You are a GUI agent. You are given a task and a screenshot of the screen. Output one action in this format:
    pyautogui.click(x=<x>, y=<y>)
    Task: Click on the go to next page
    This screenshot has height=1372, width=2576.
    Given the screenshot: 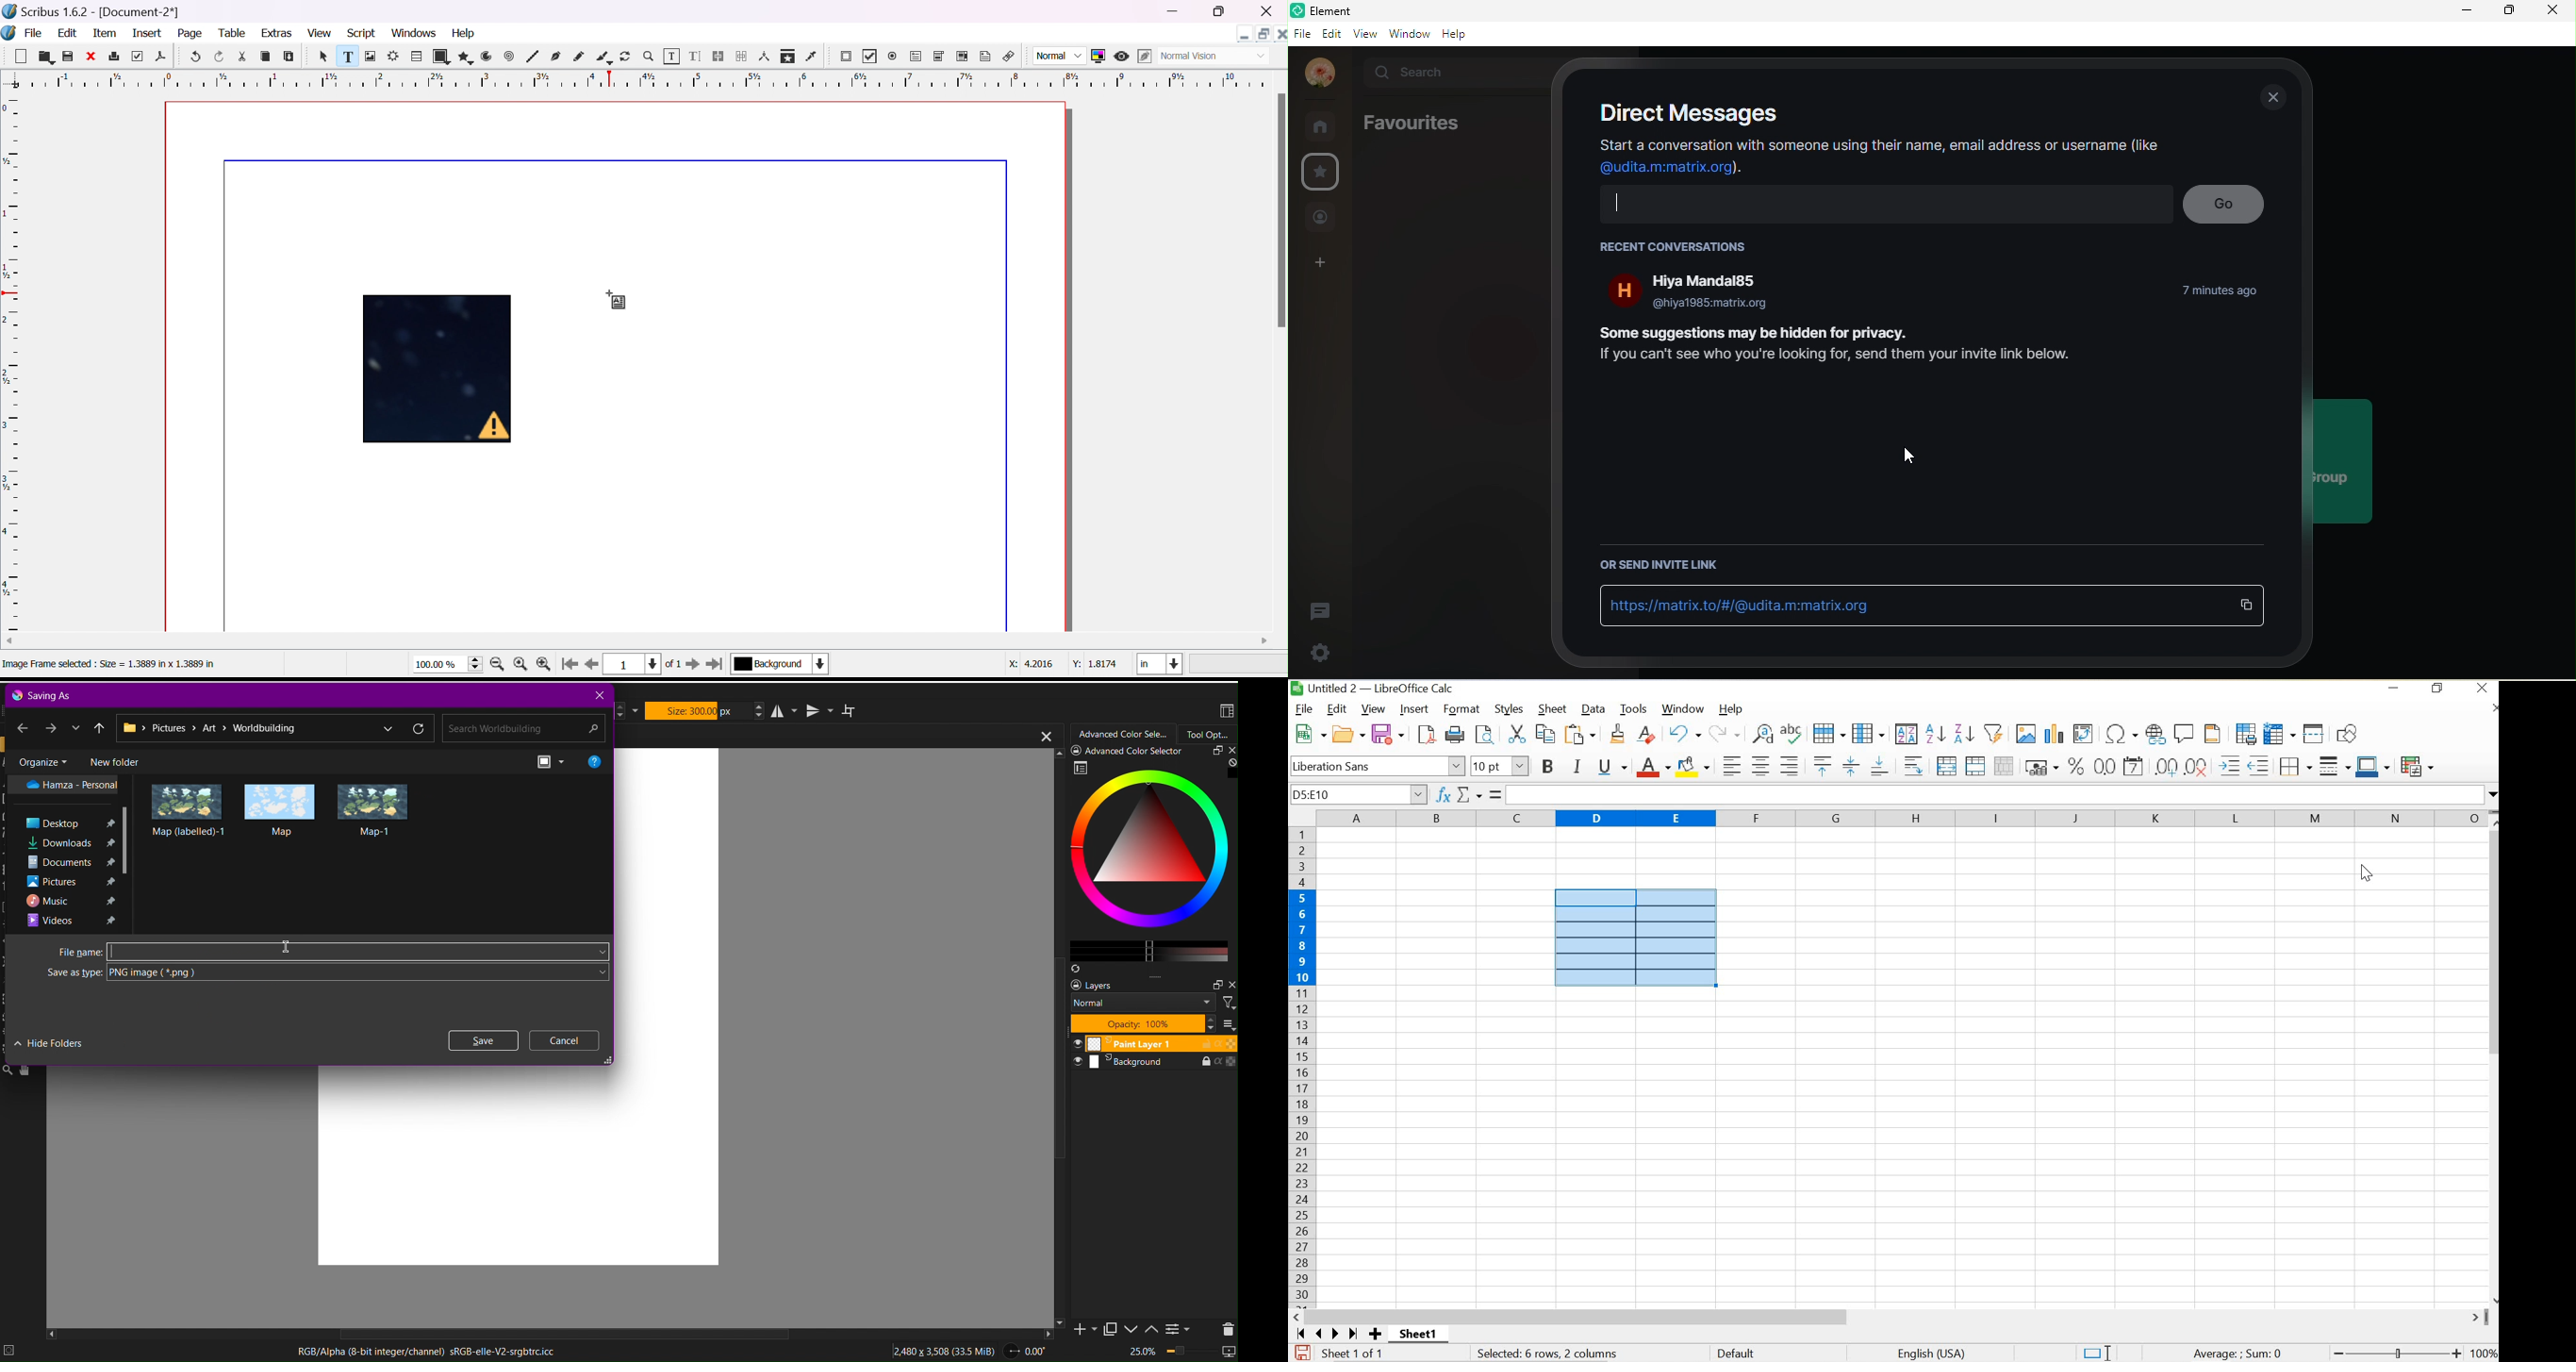 What is the action you would take?
    pyautogui.click(x=692, y=664)
    